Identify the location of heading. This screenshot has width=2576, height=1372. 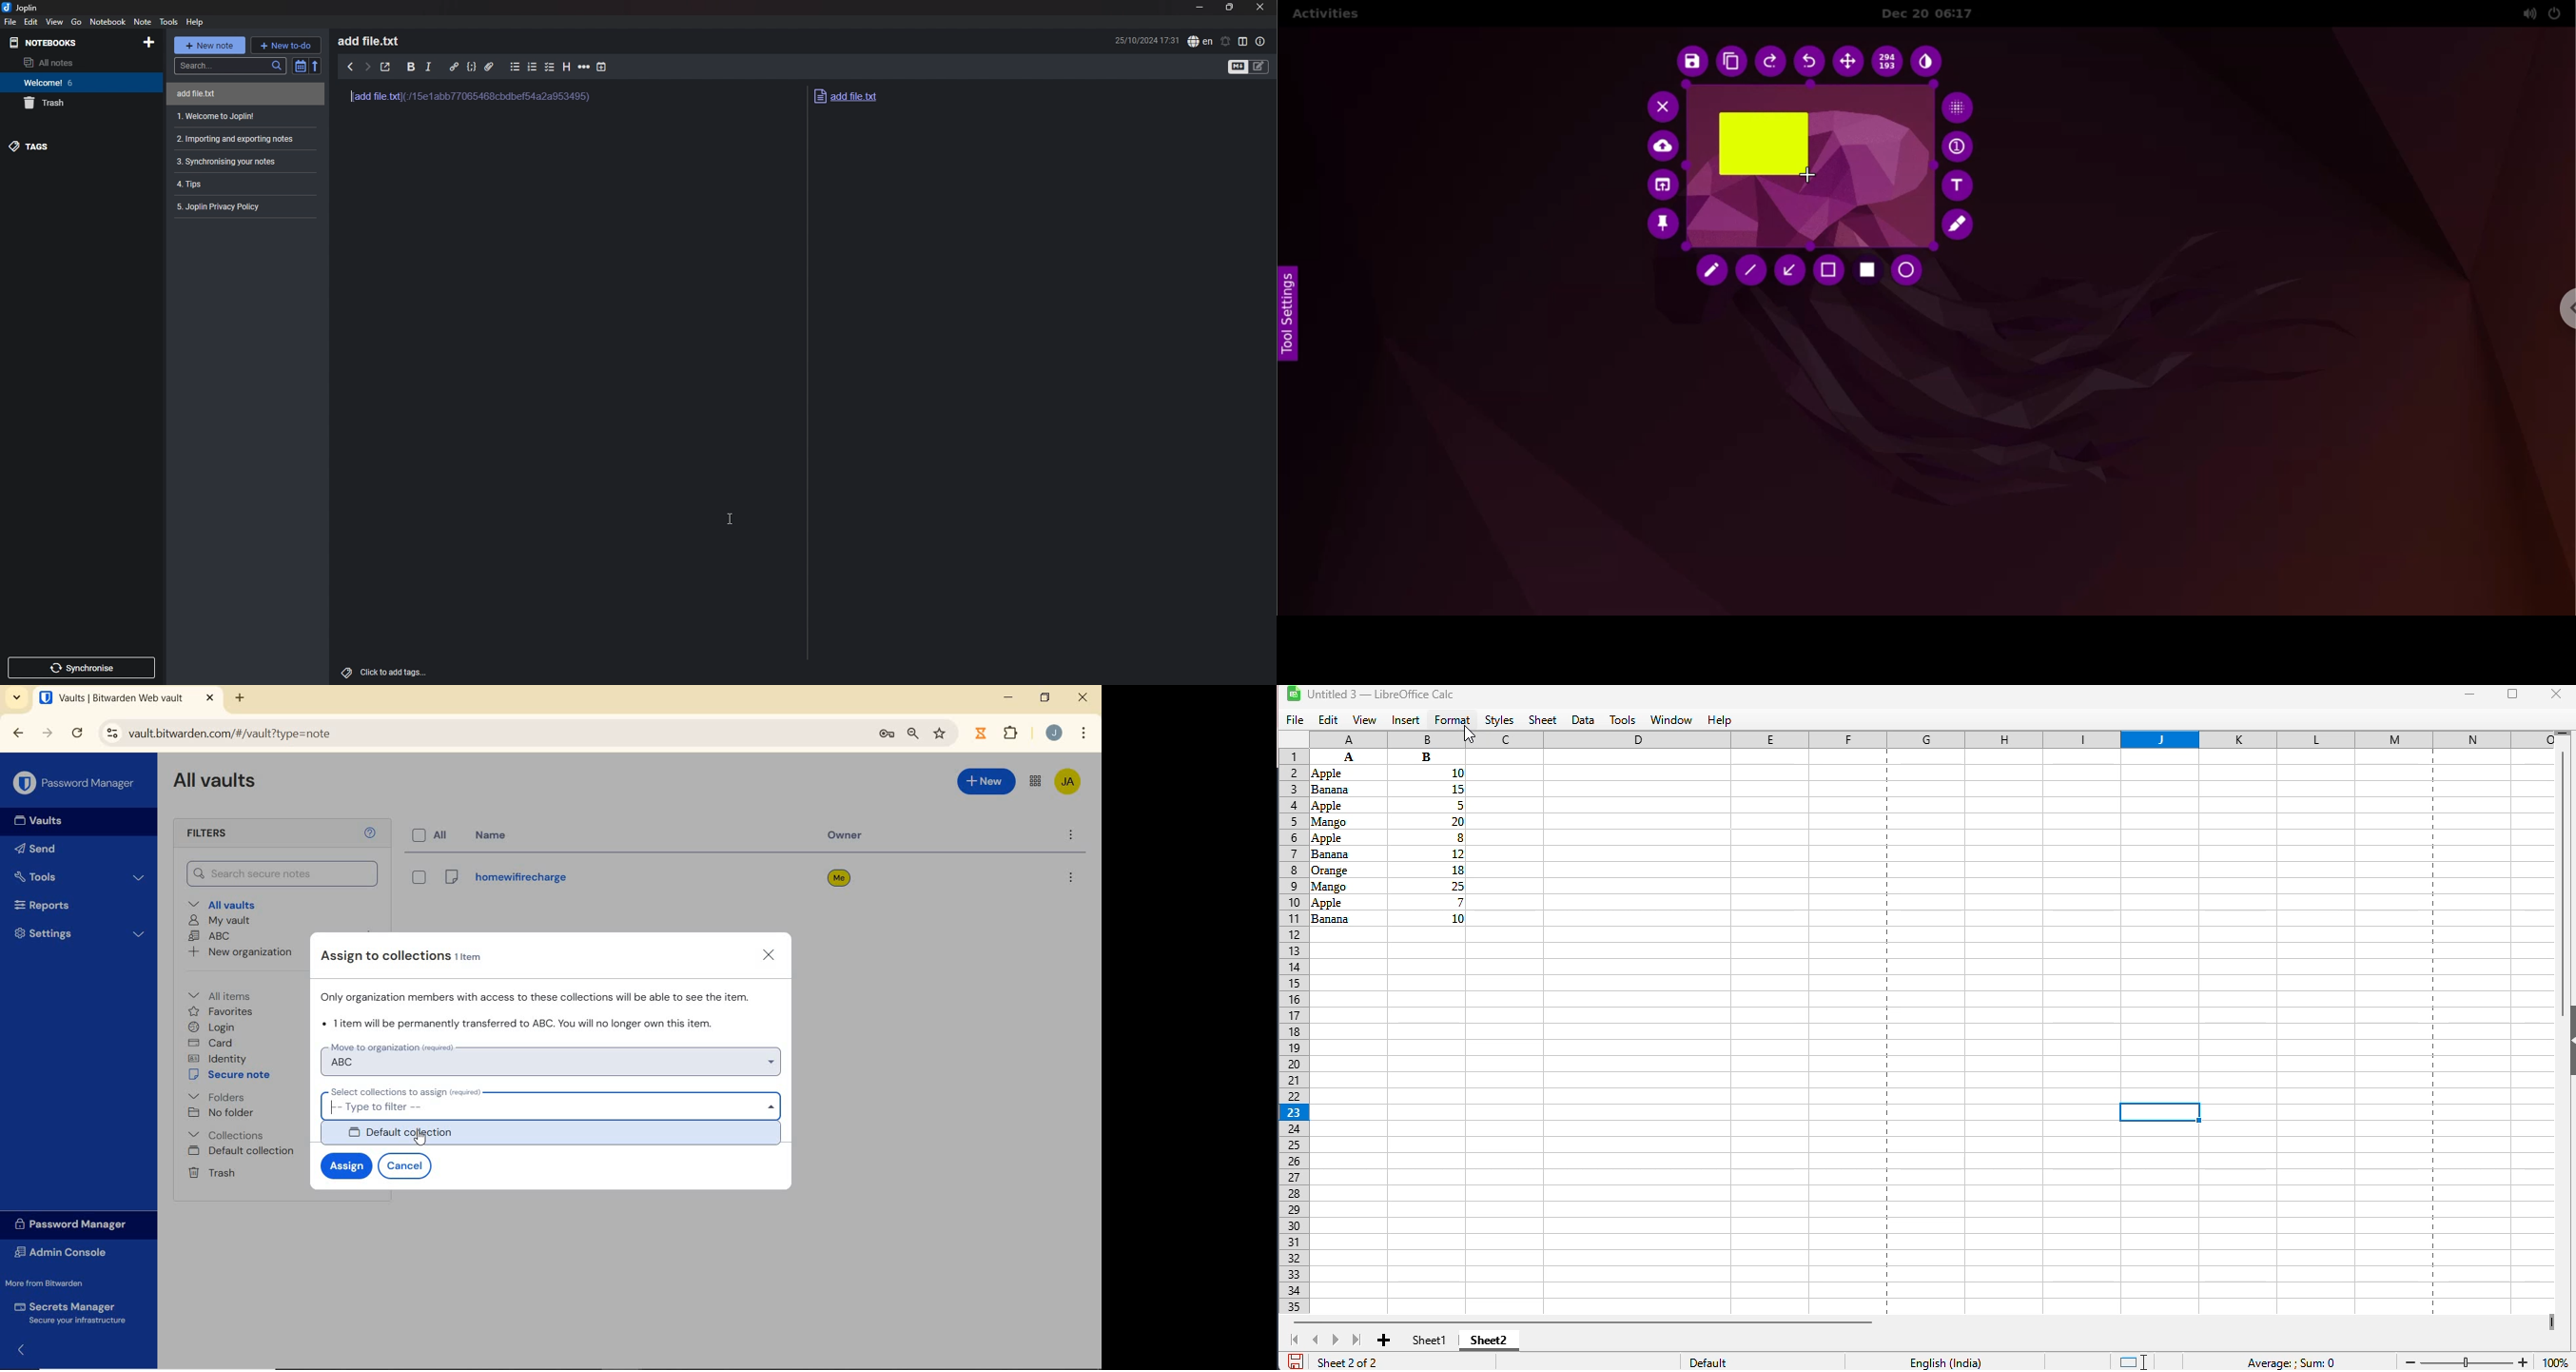
(566, 67).